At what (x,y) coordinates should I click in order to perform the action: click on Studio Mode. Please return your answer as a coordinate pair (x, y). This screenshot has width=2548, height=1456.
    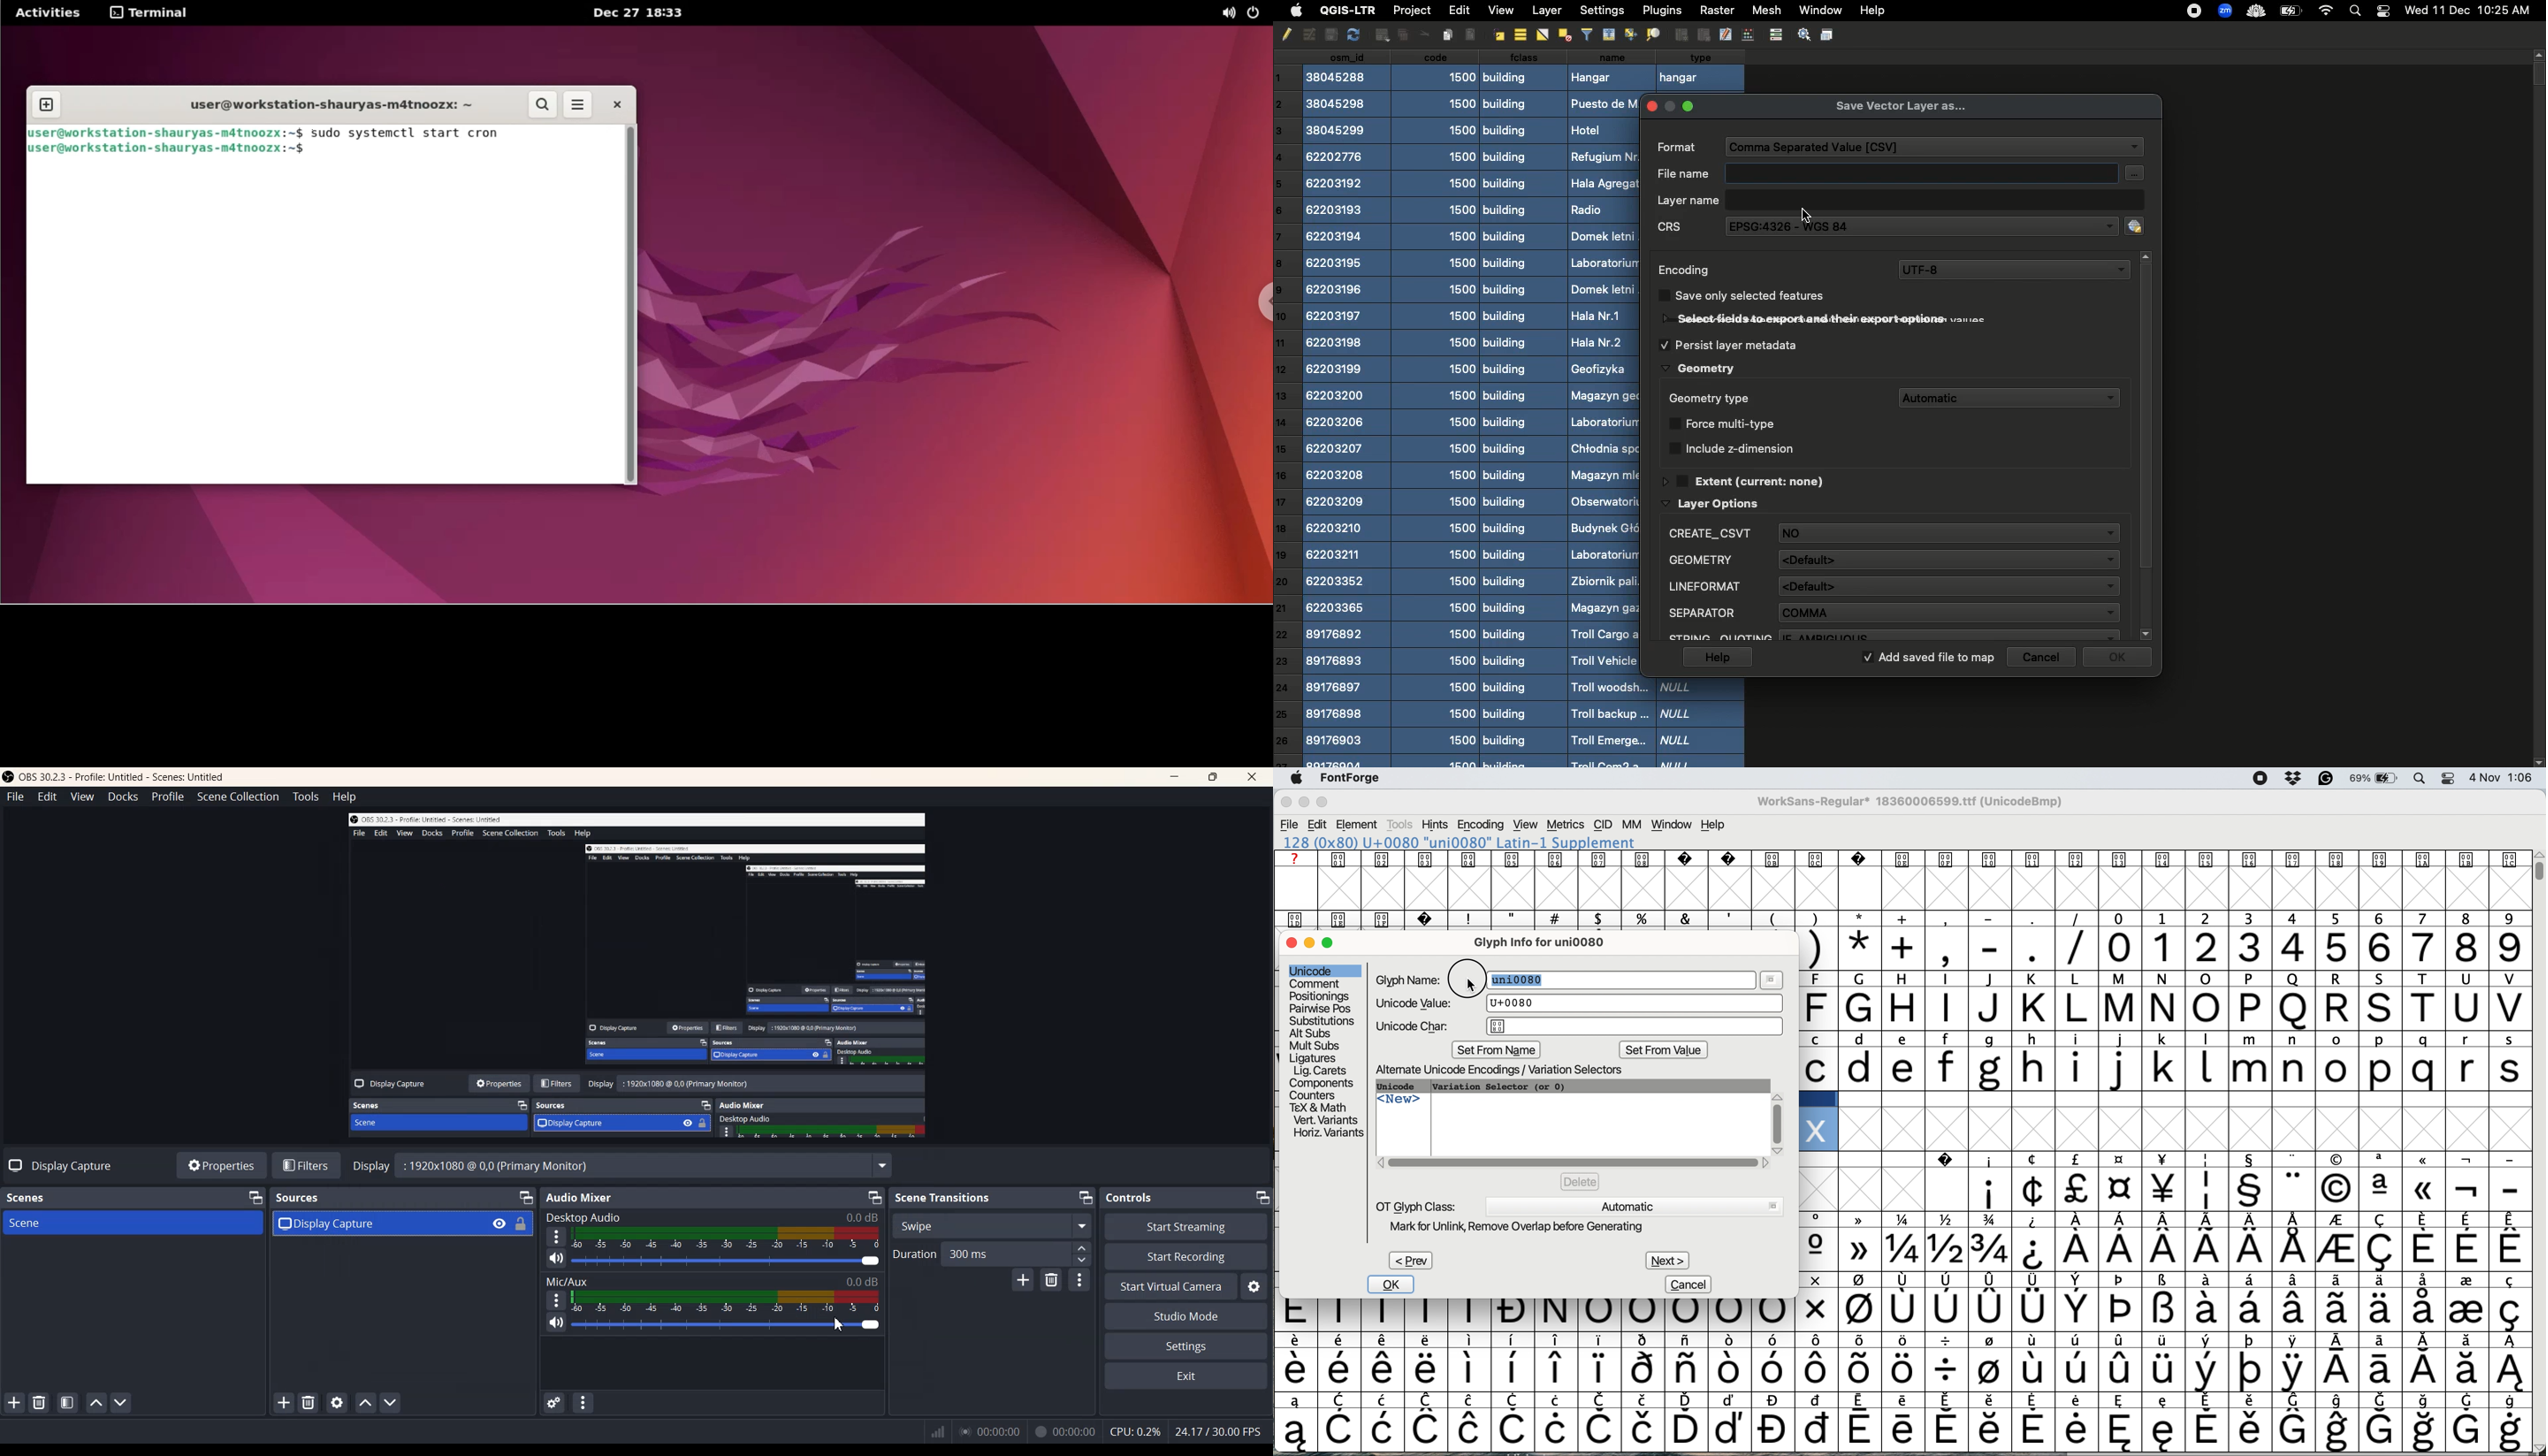
    Looking at the image, I should click on (1185, 1318).